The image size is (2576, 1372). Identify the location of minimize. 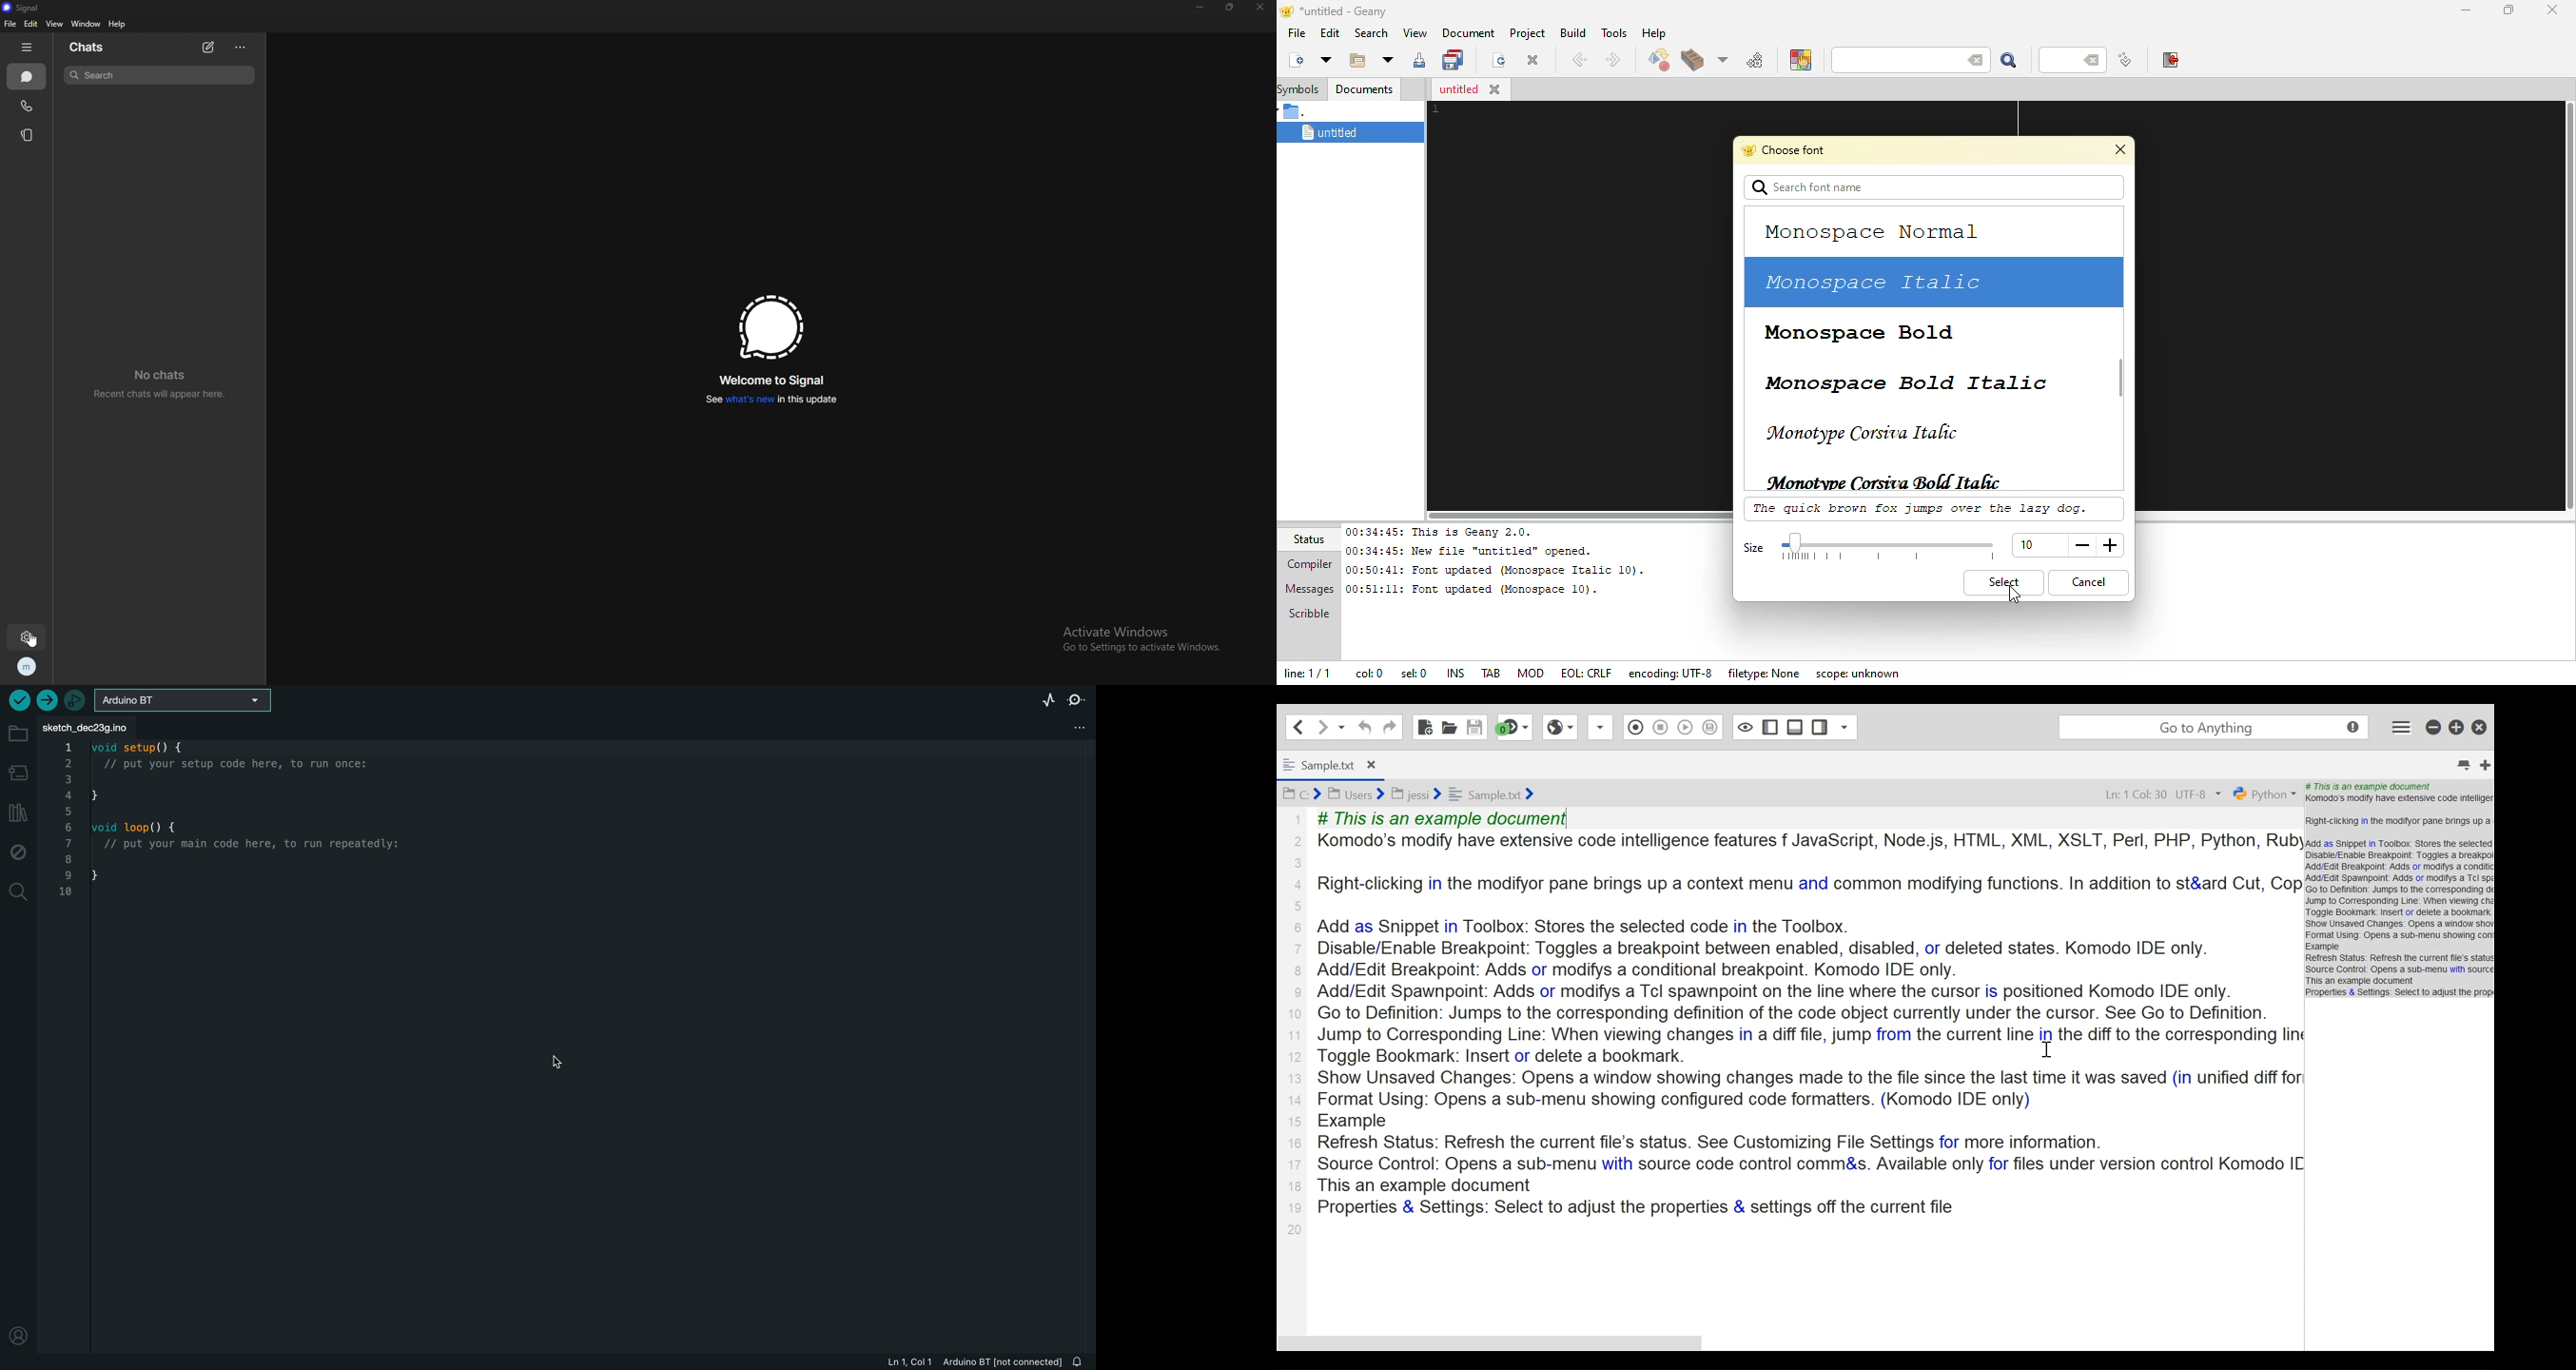
(2431, 727).